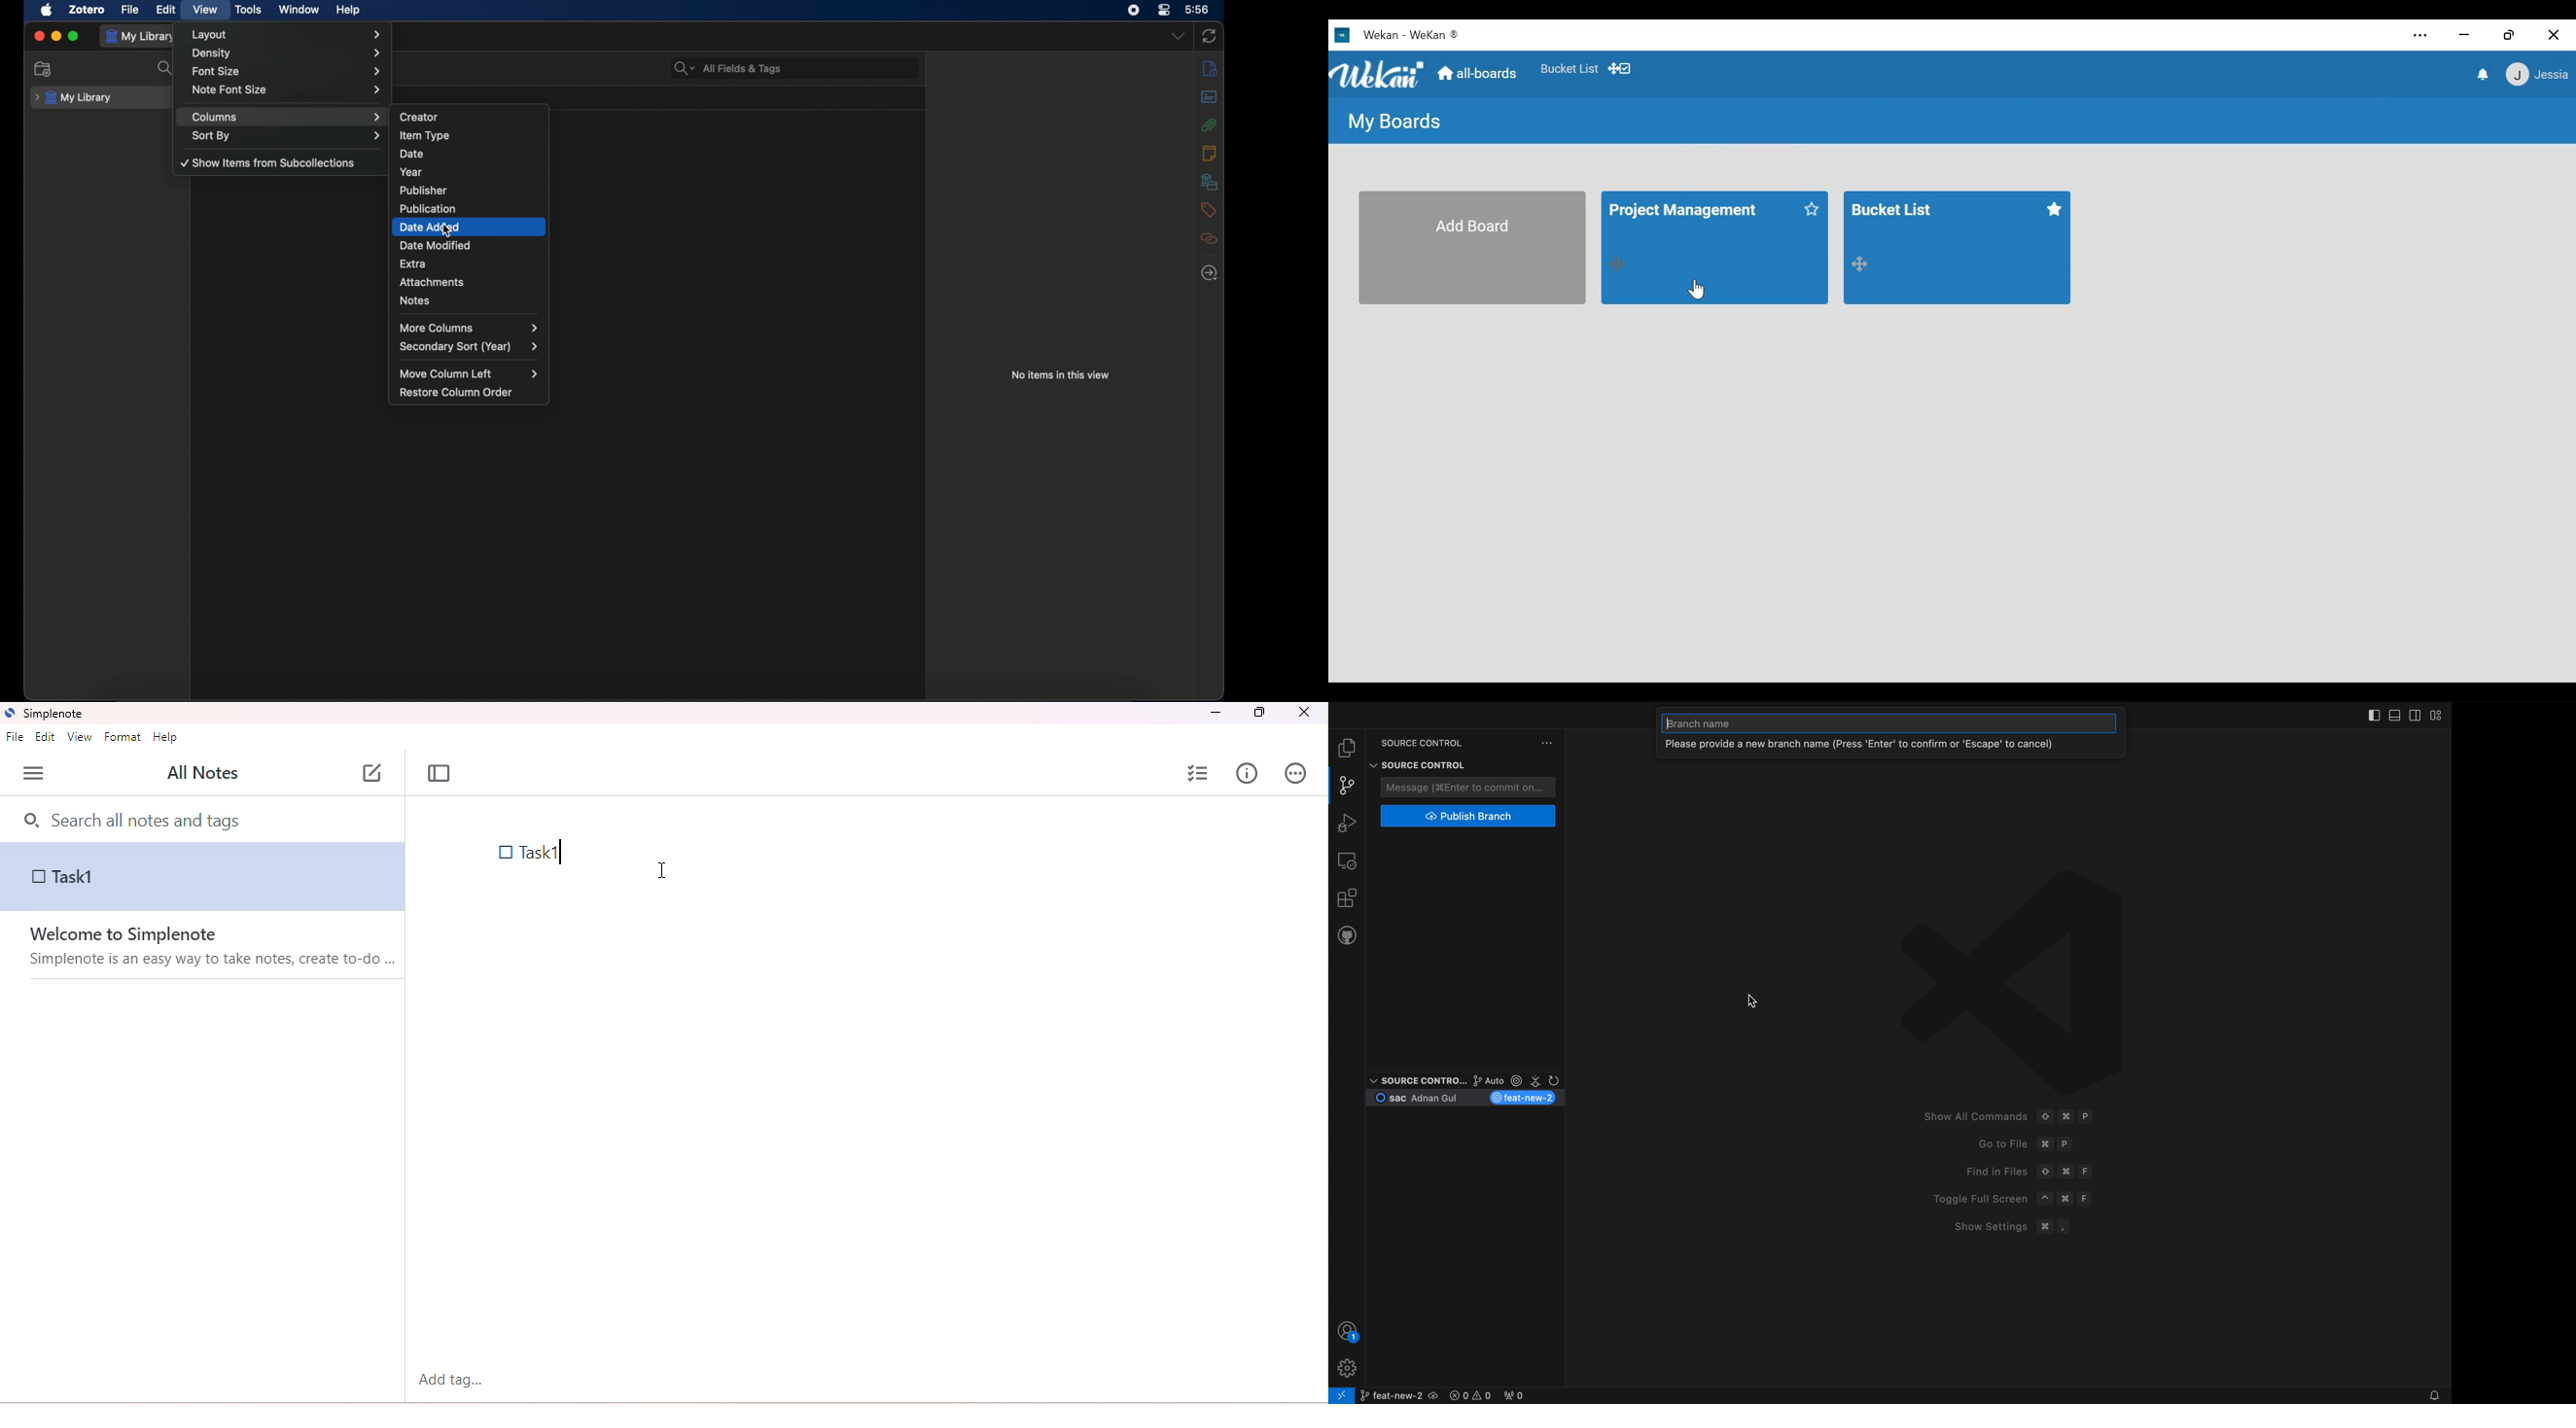 The height and width of the screenshot is (1428, 2576). What do you see at coordinates (1248, 773) in the screenshot?
I see `info` at bounding box center [1248, 773].